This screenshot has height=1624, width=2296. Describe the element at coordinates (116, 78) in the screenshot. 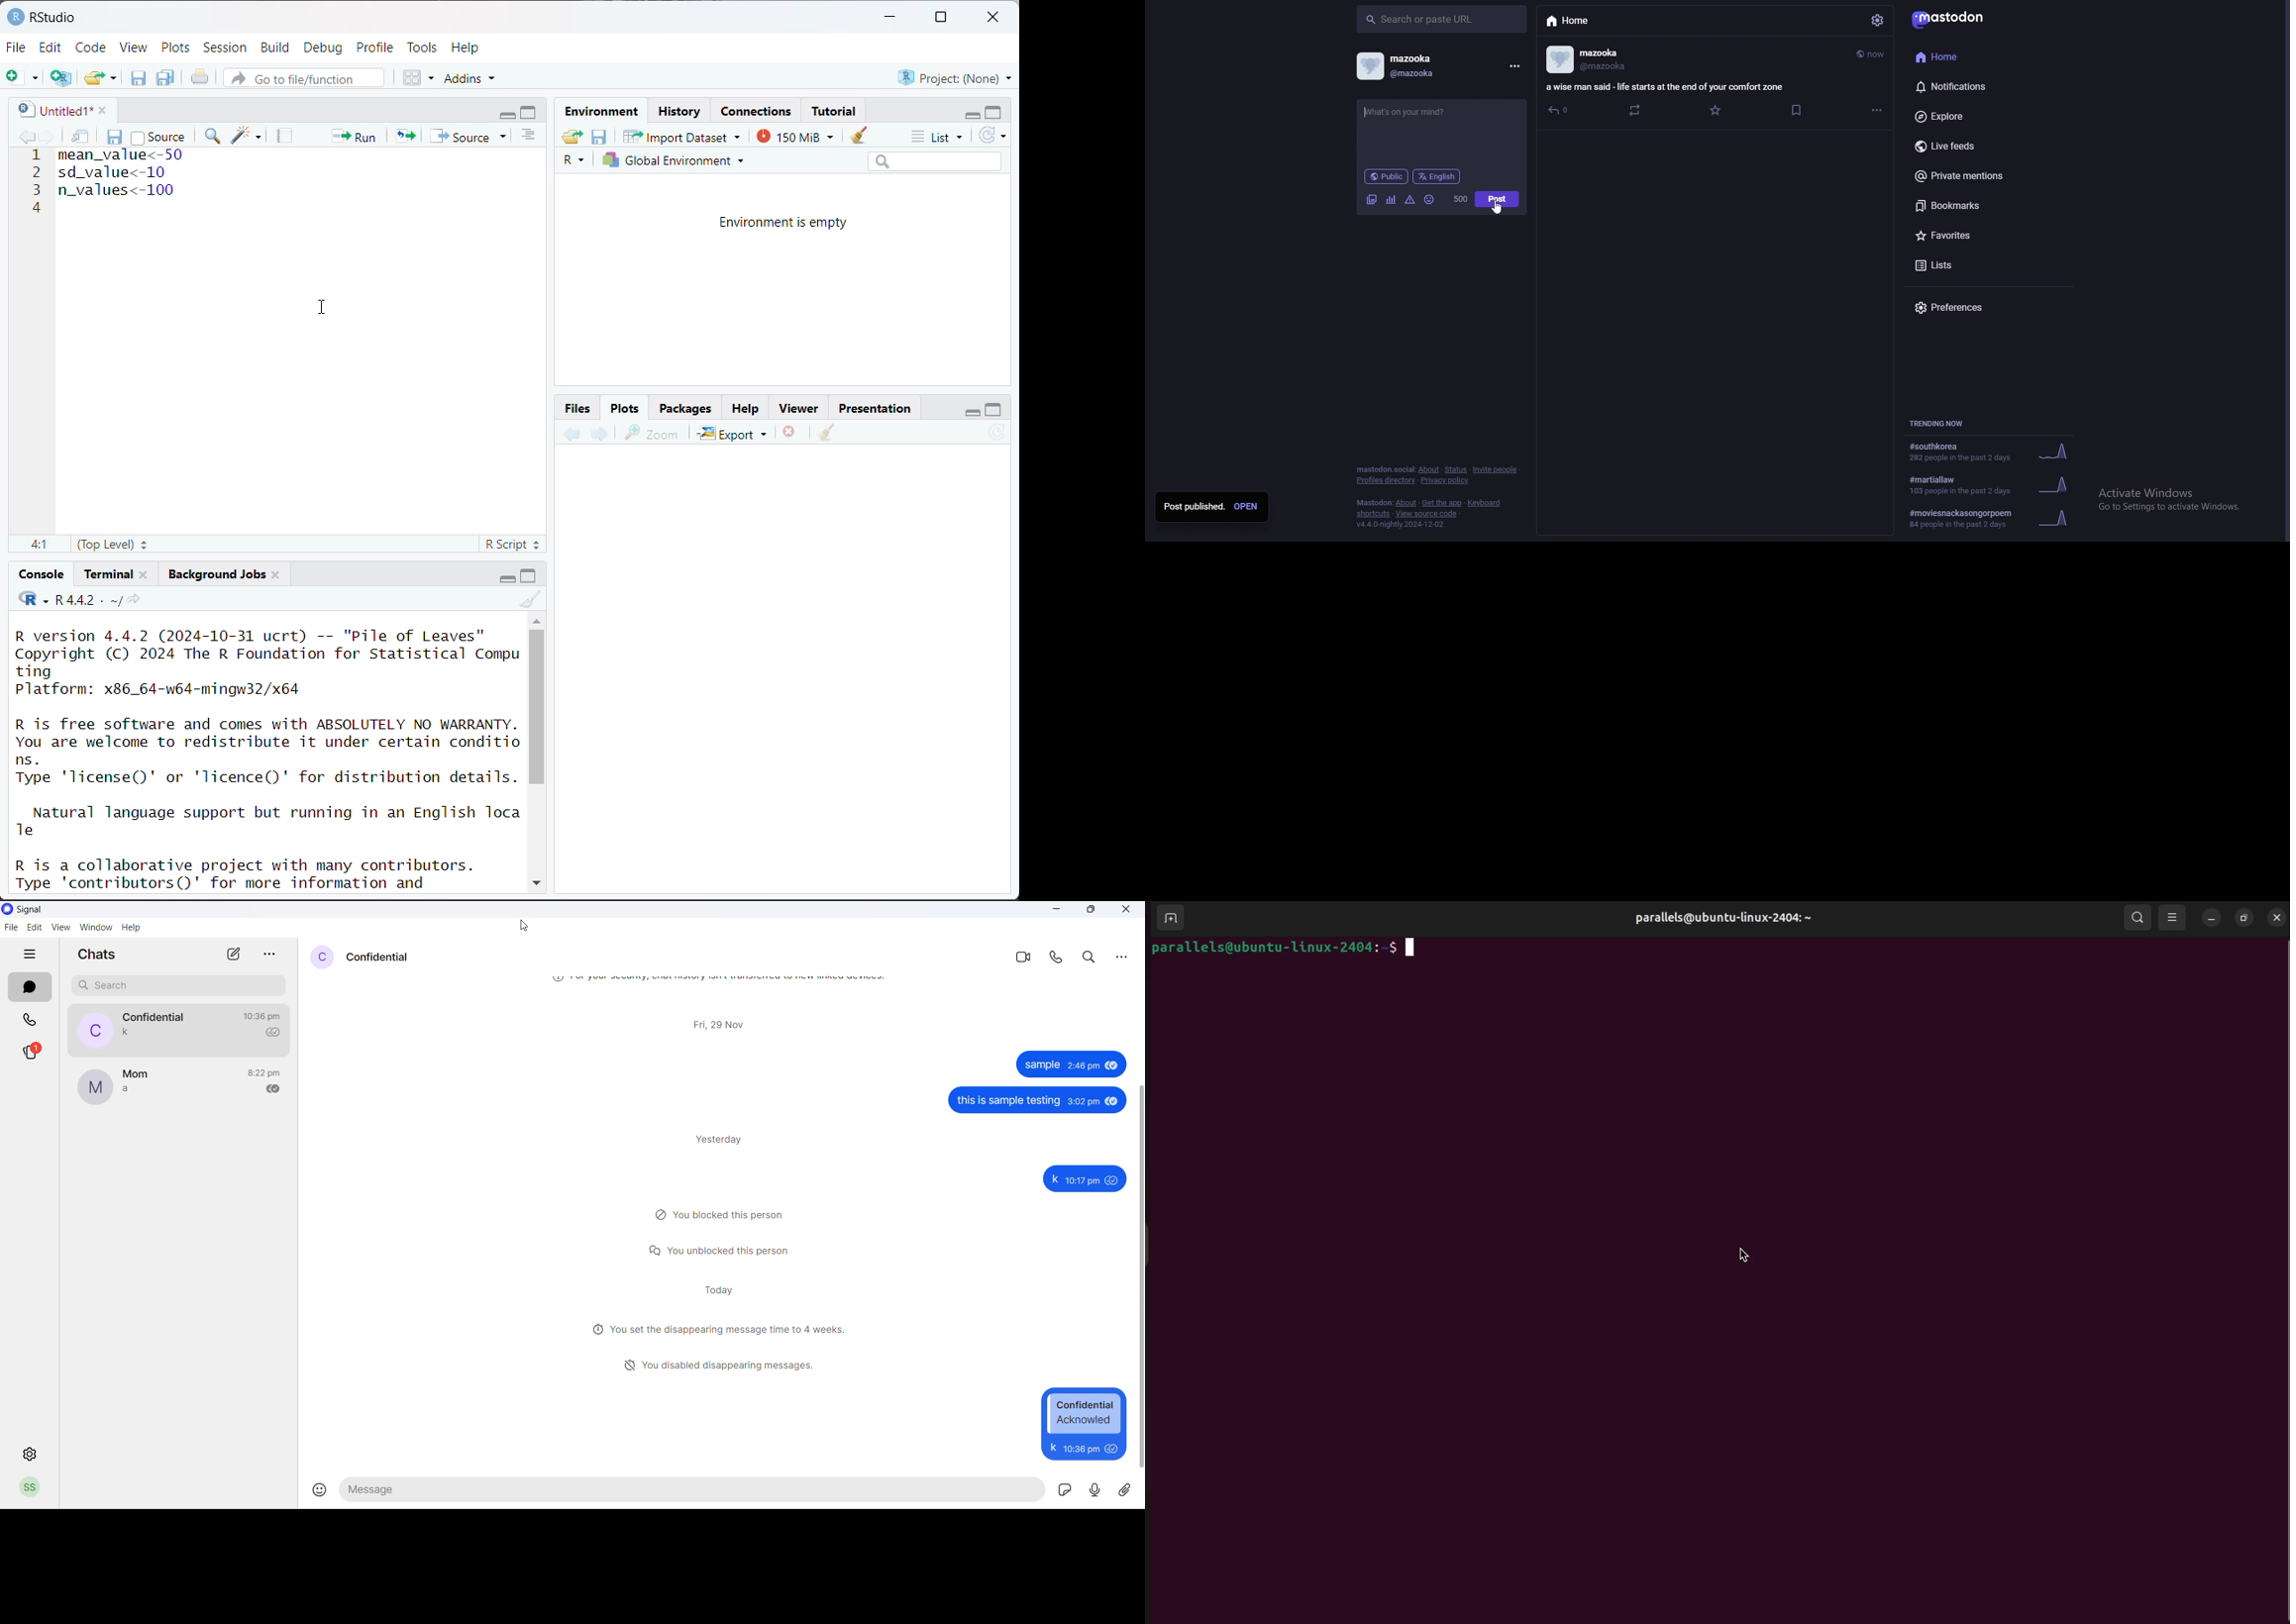

I see `clear list` at that location.